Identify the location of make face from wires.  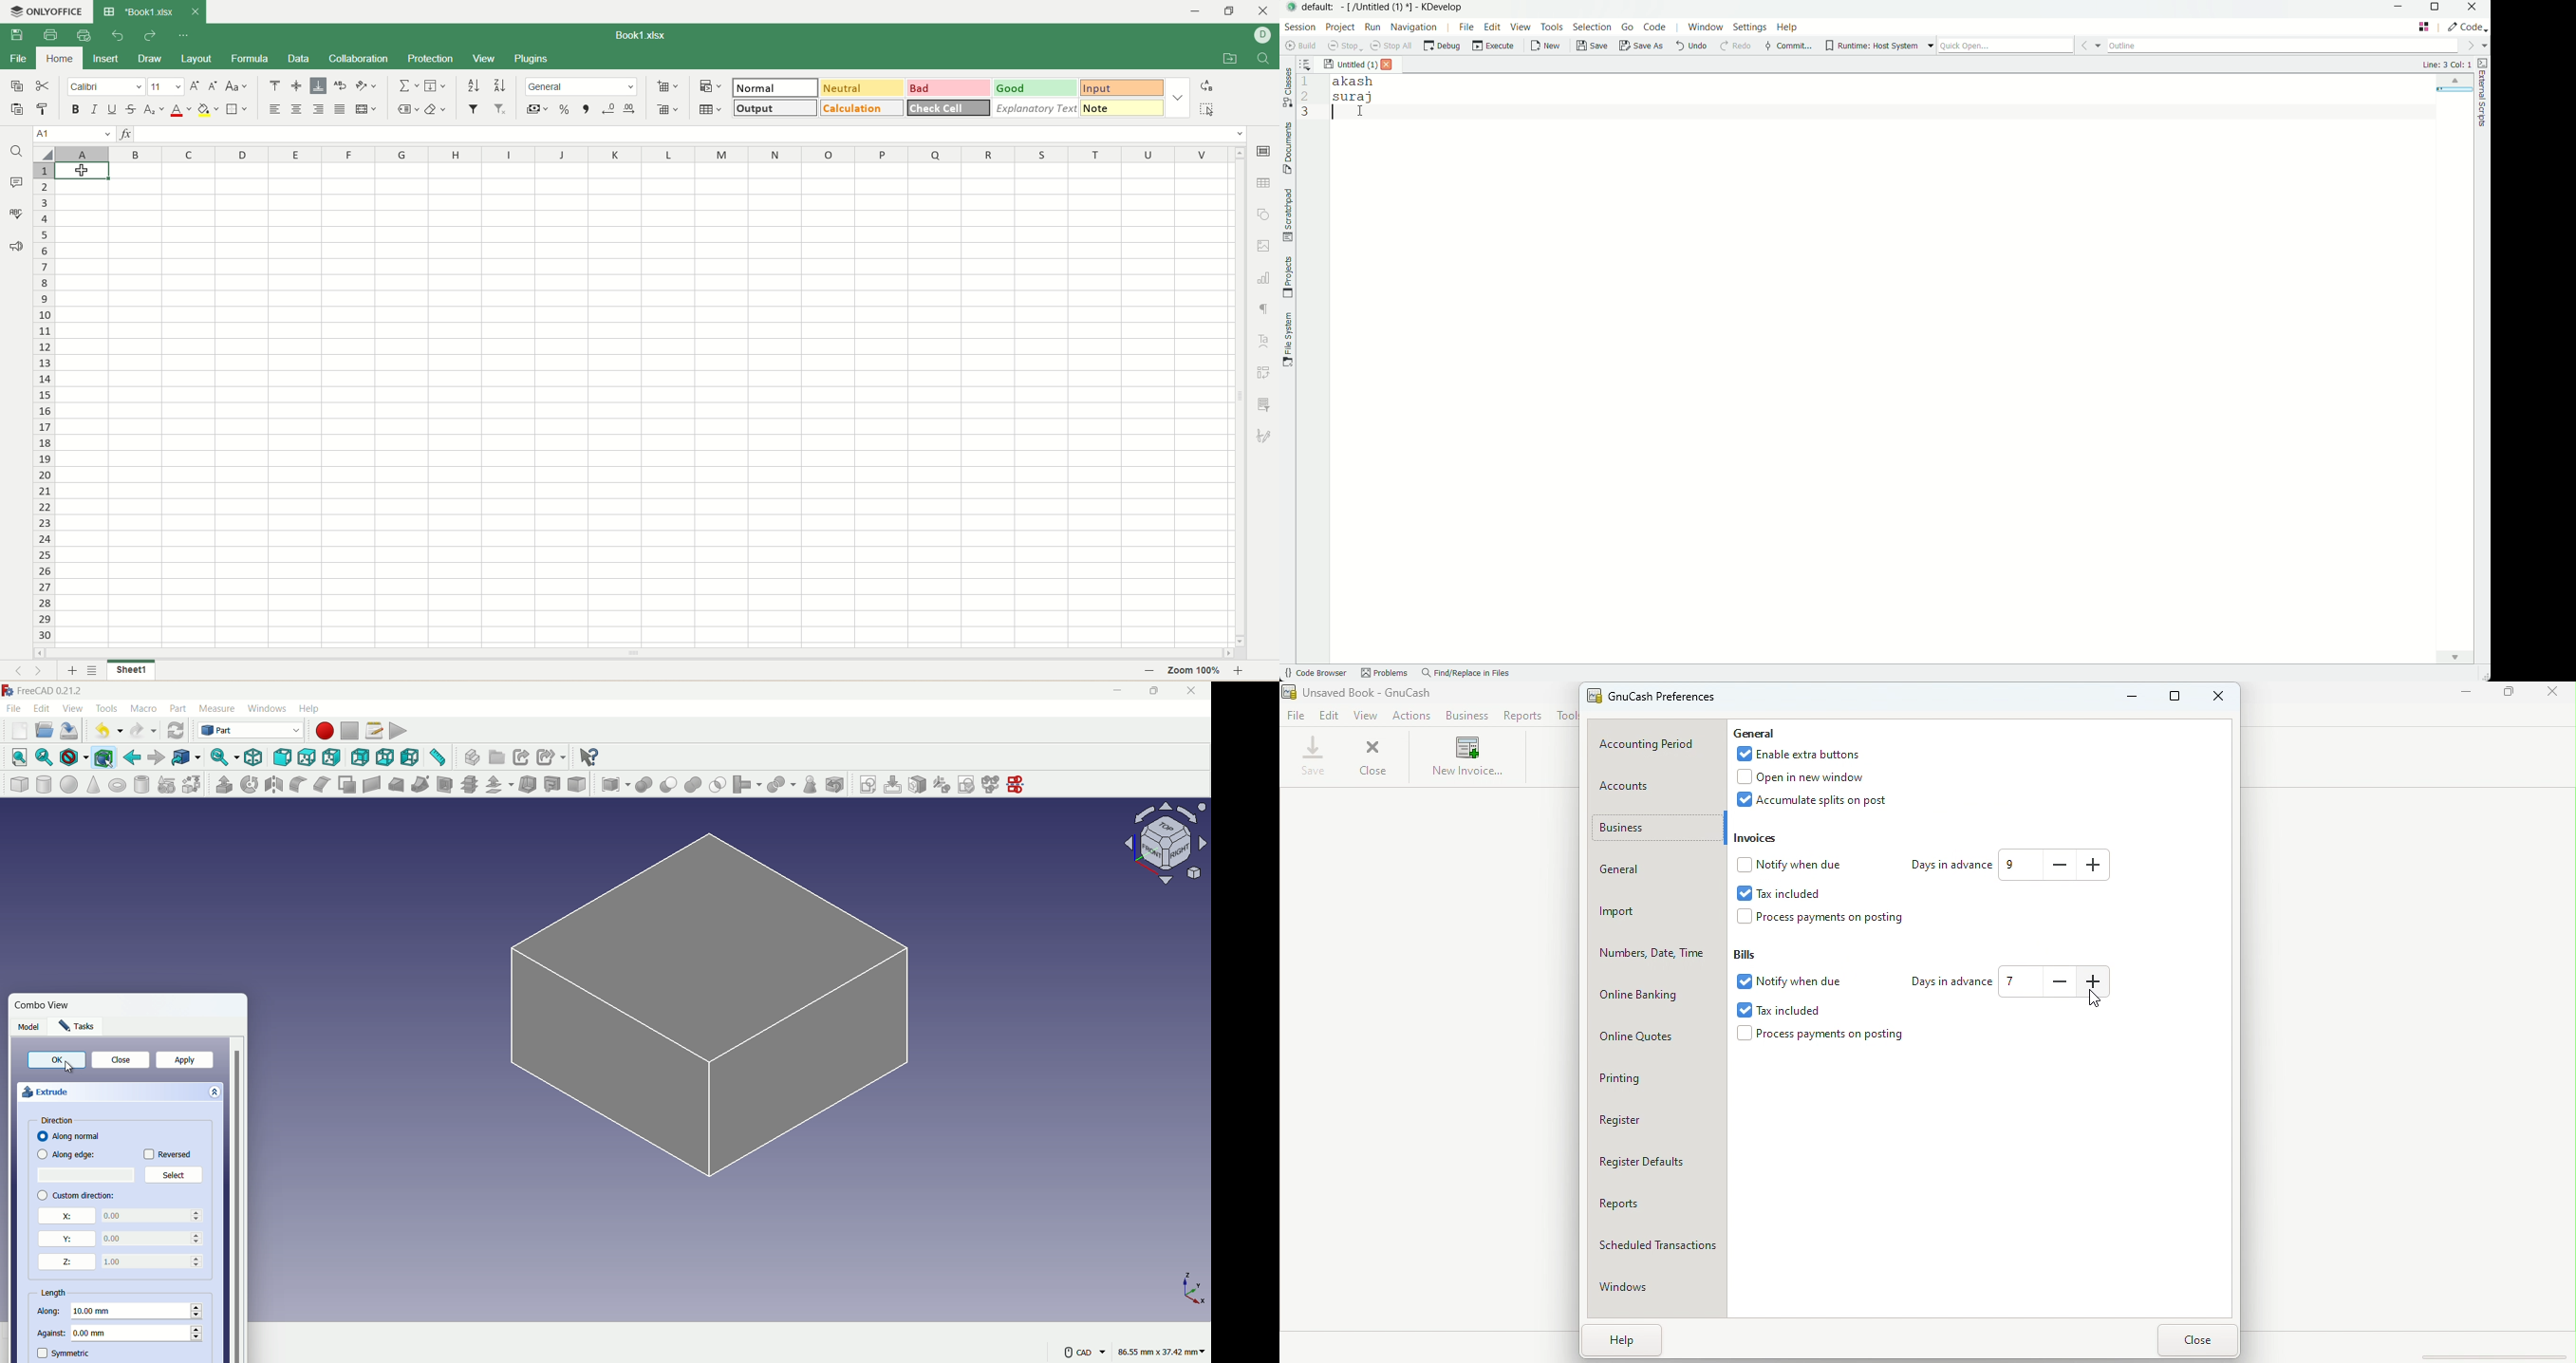
(348, 784).